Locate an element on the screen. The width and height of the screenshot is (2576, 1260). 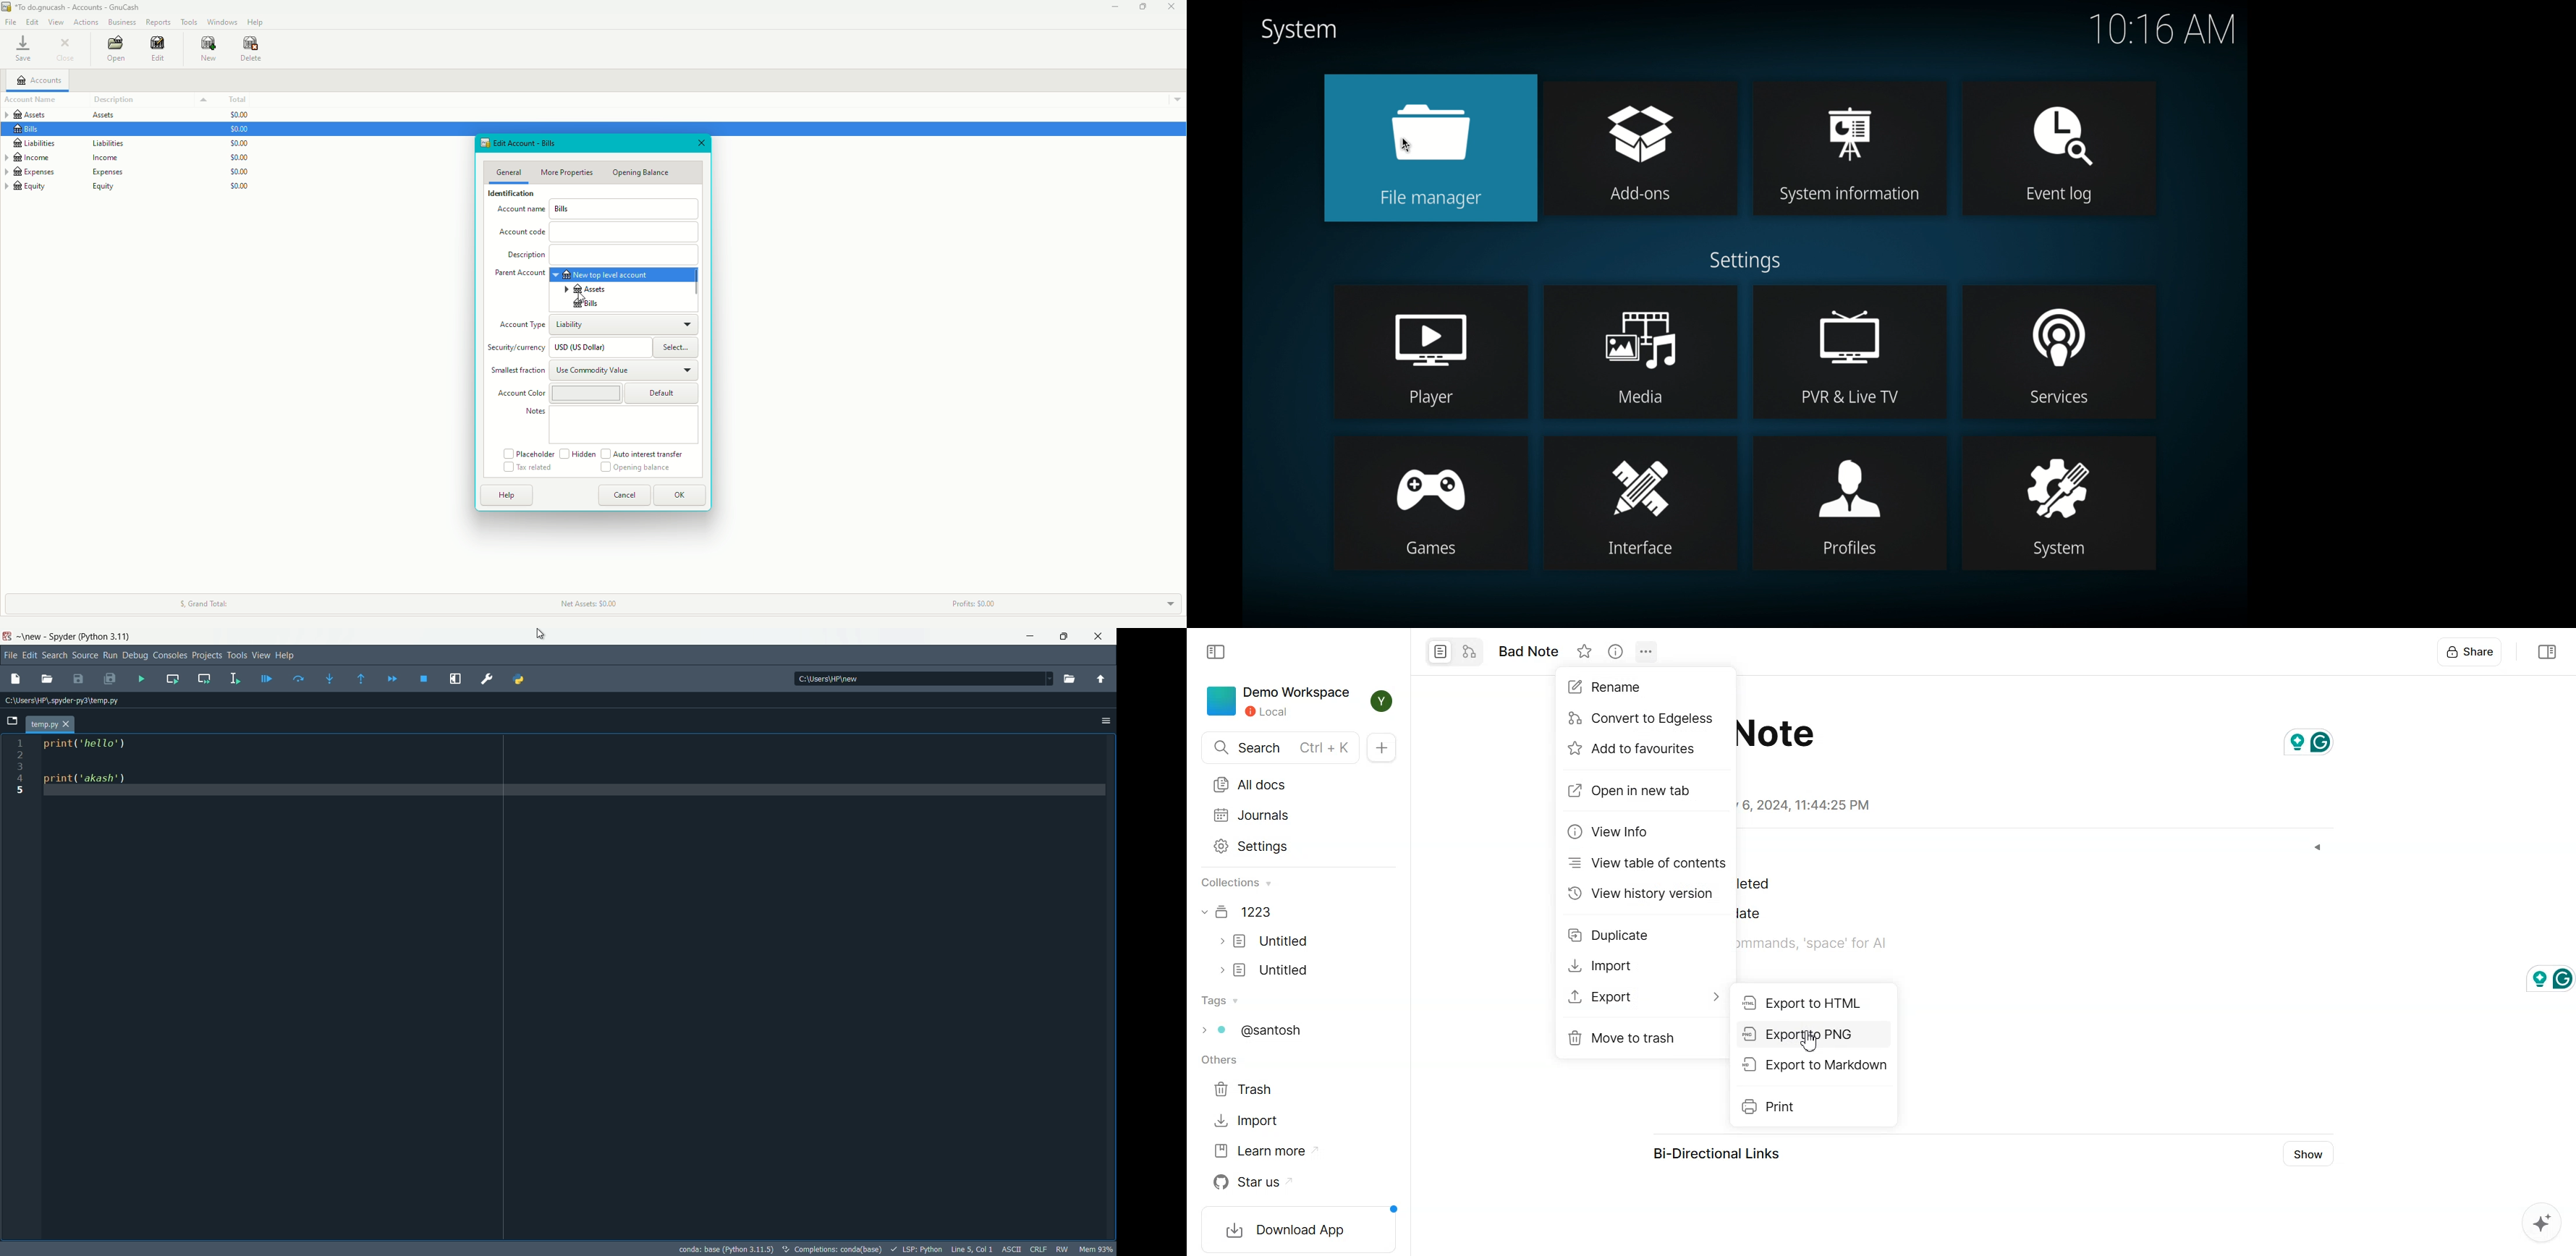
text is located at coordinates (833, 1248).